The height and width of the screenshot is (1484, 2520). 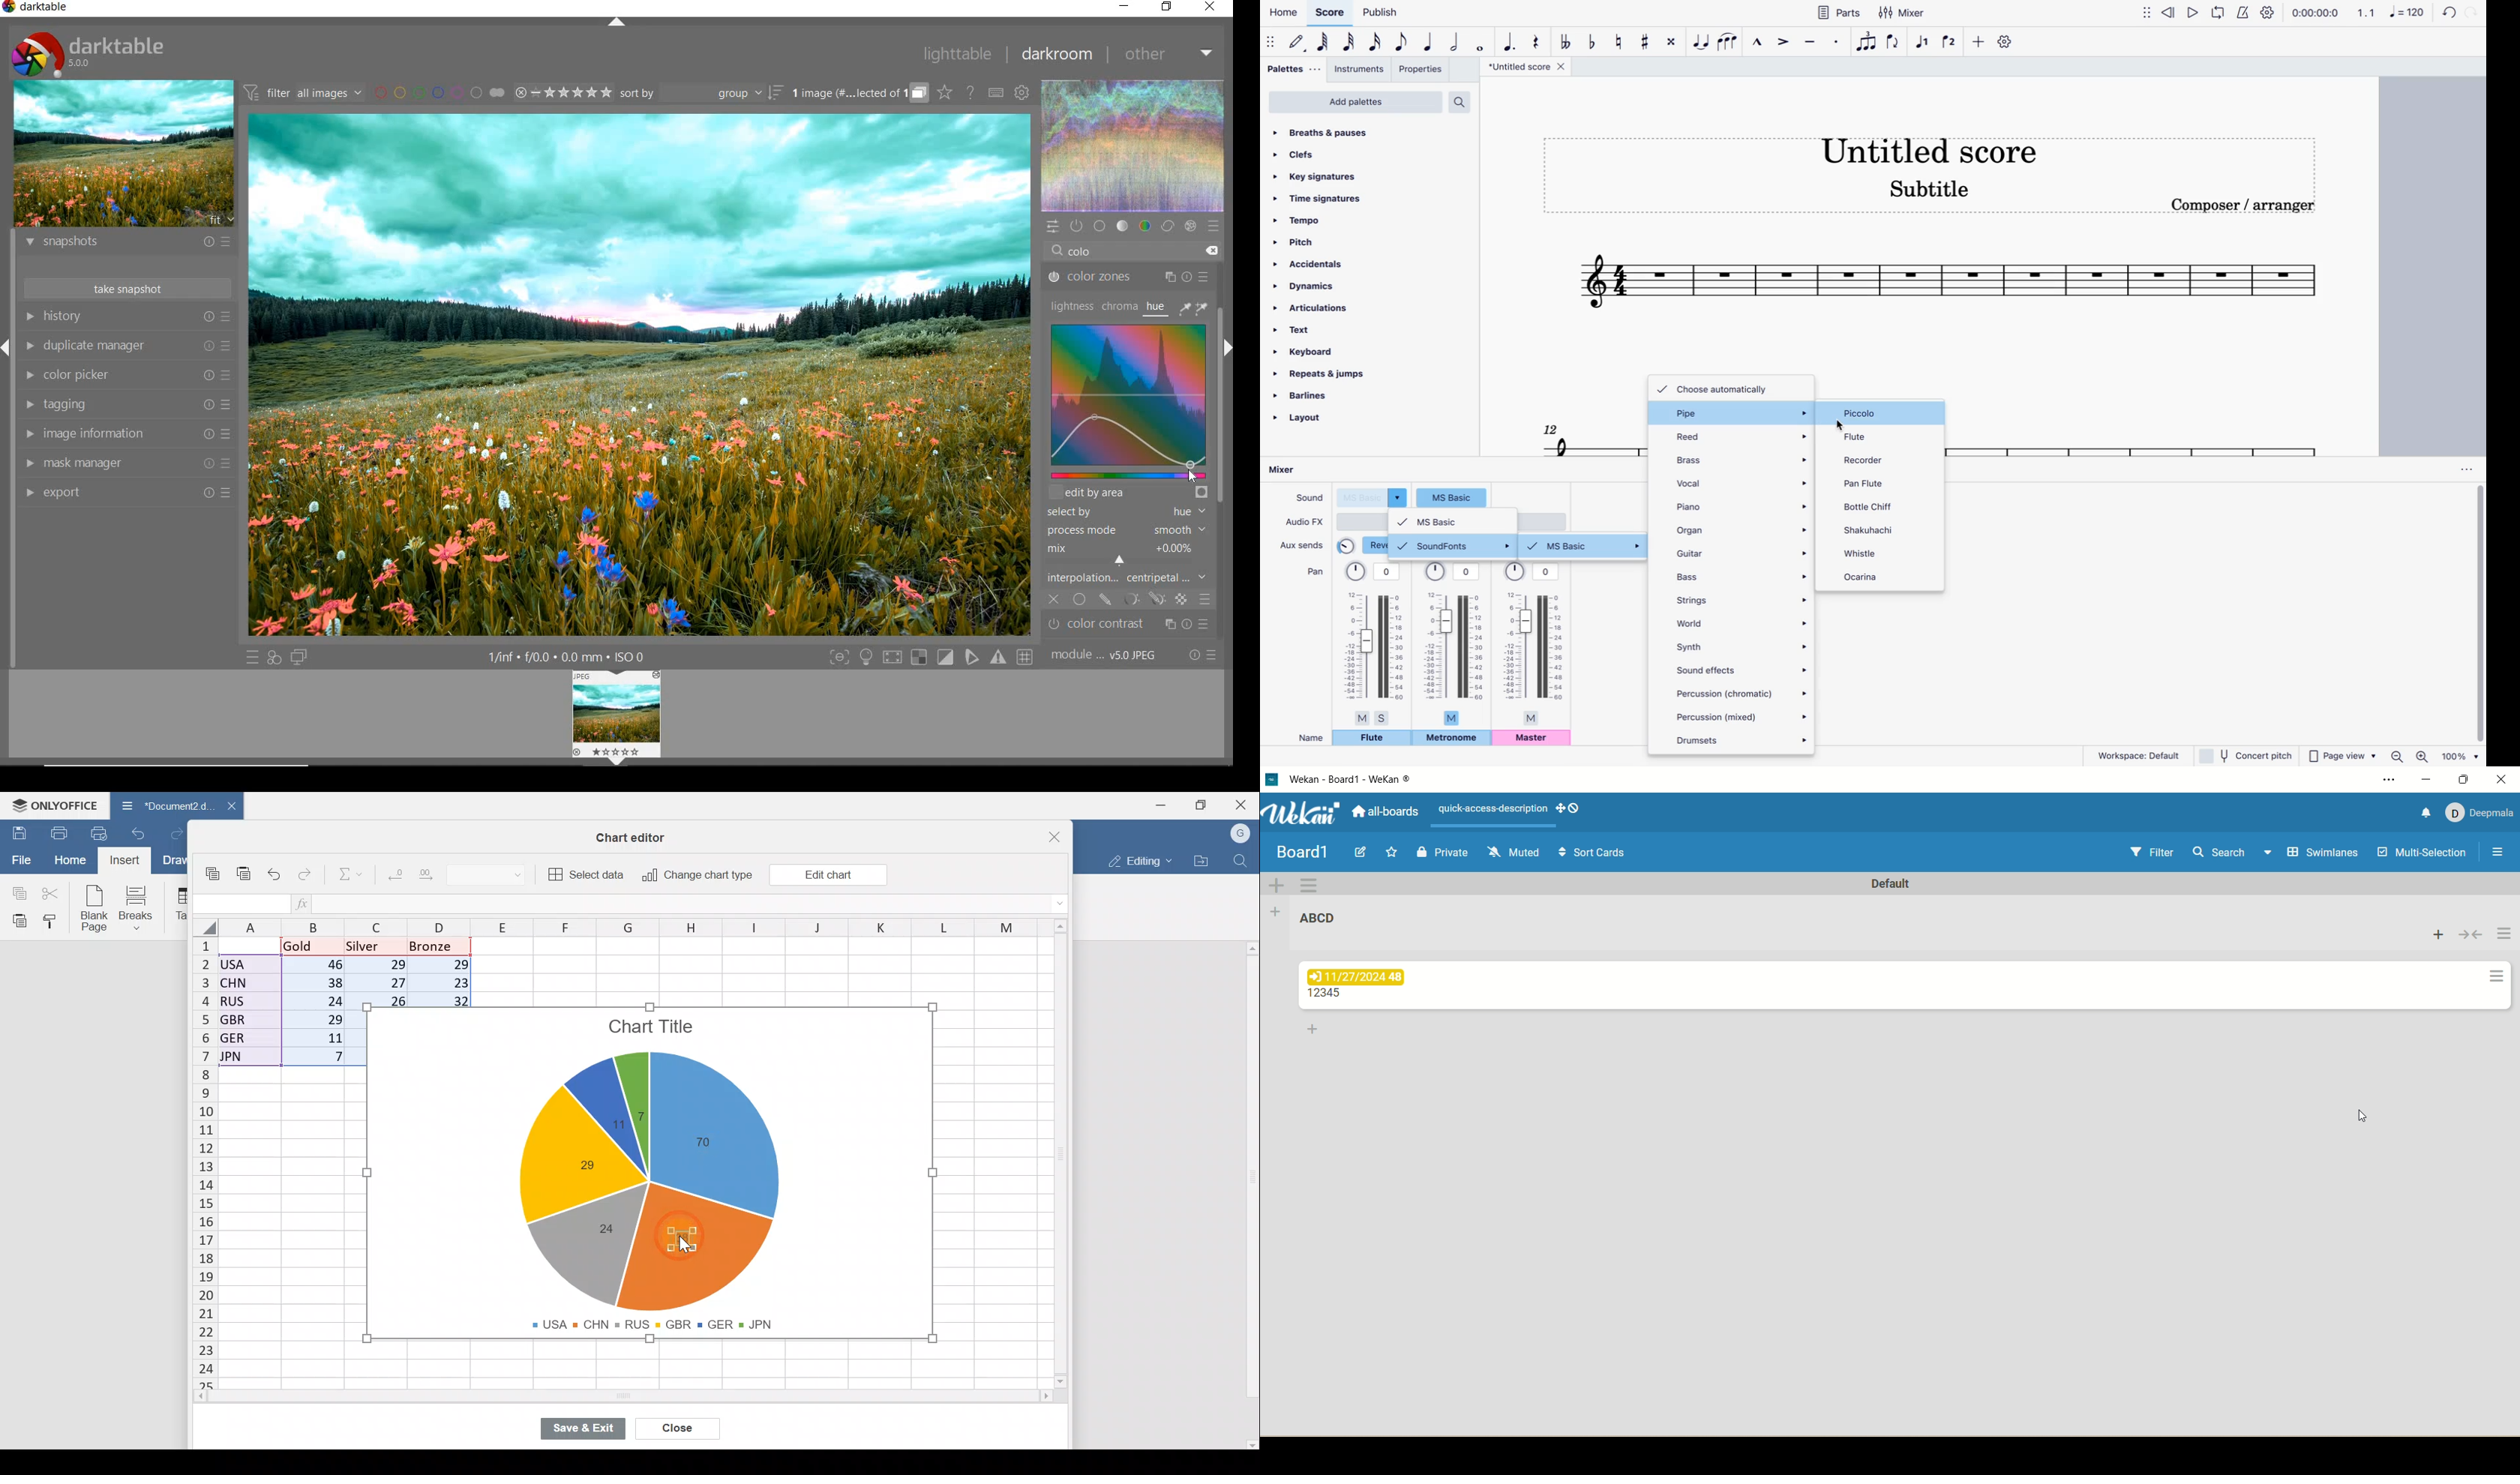 I want to click on quick access to presets, so click(x=253, y=658).